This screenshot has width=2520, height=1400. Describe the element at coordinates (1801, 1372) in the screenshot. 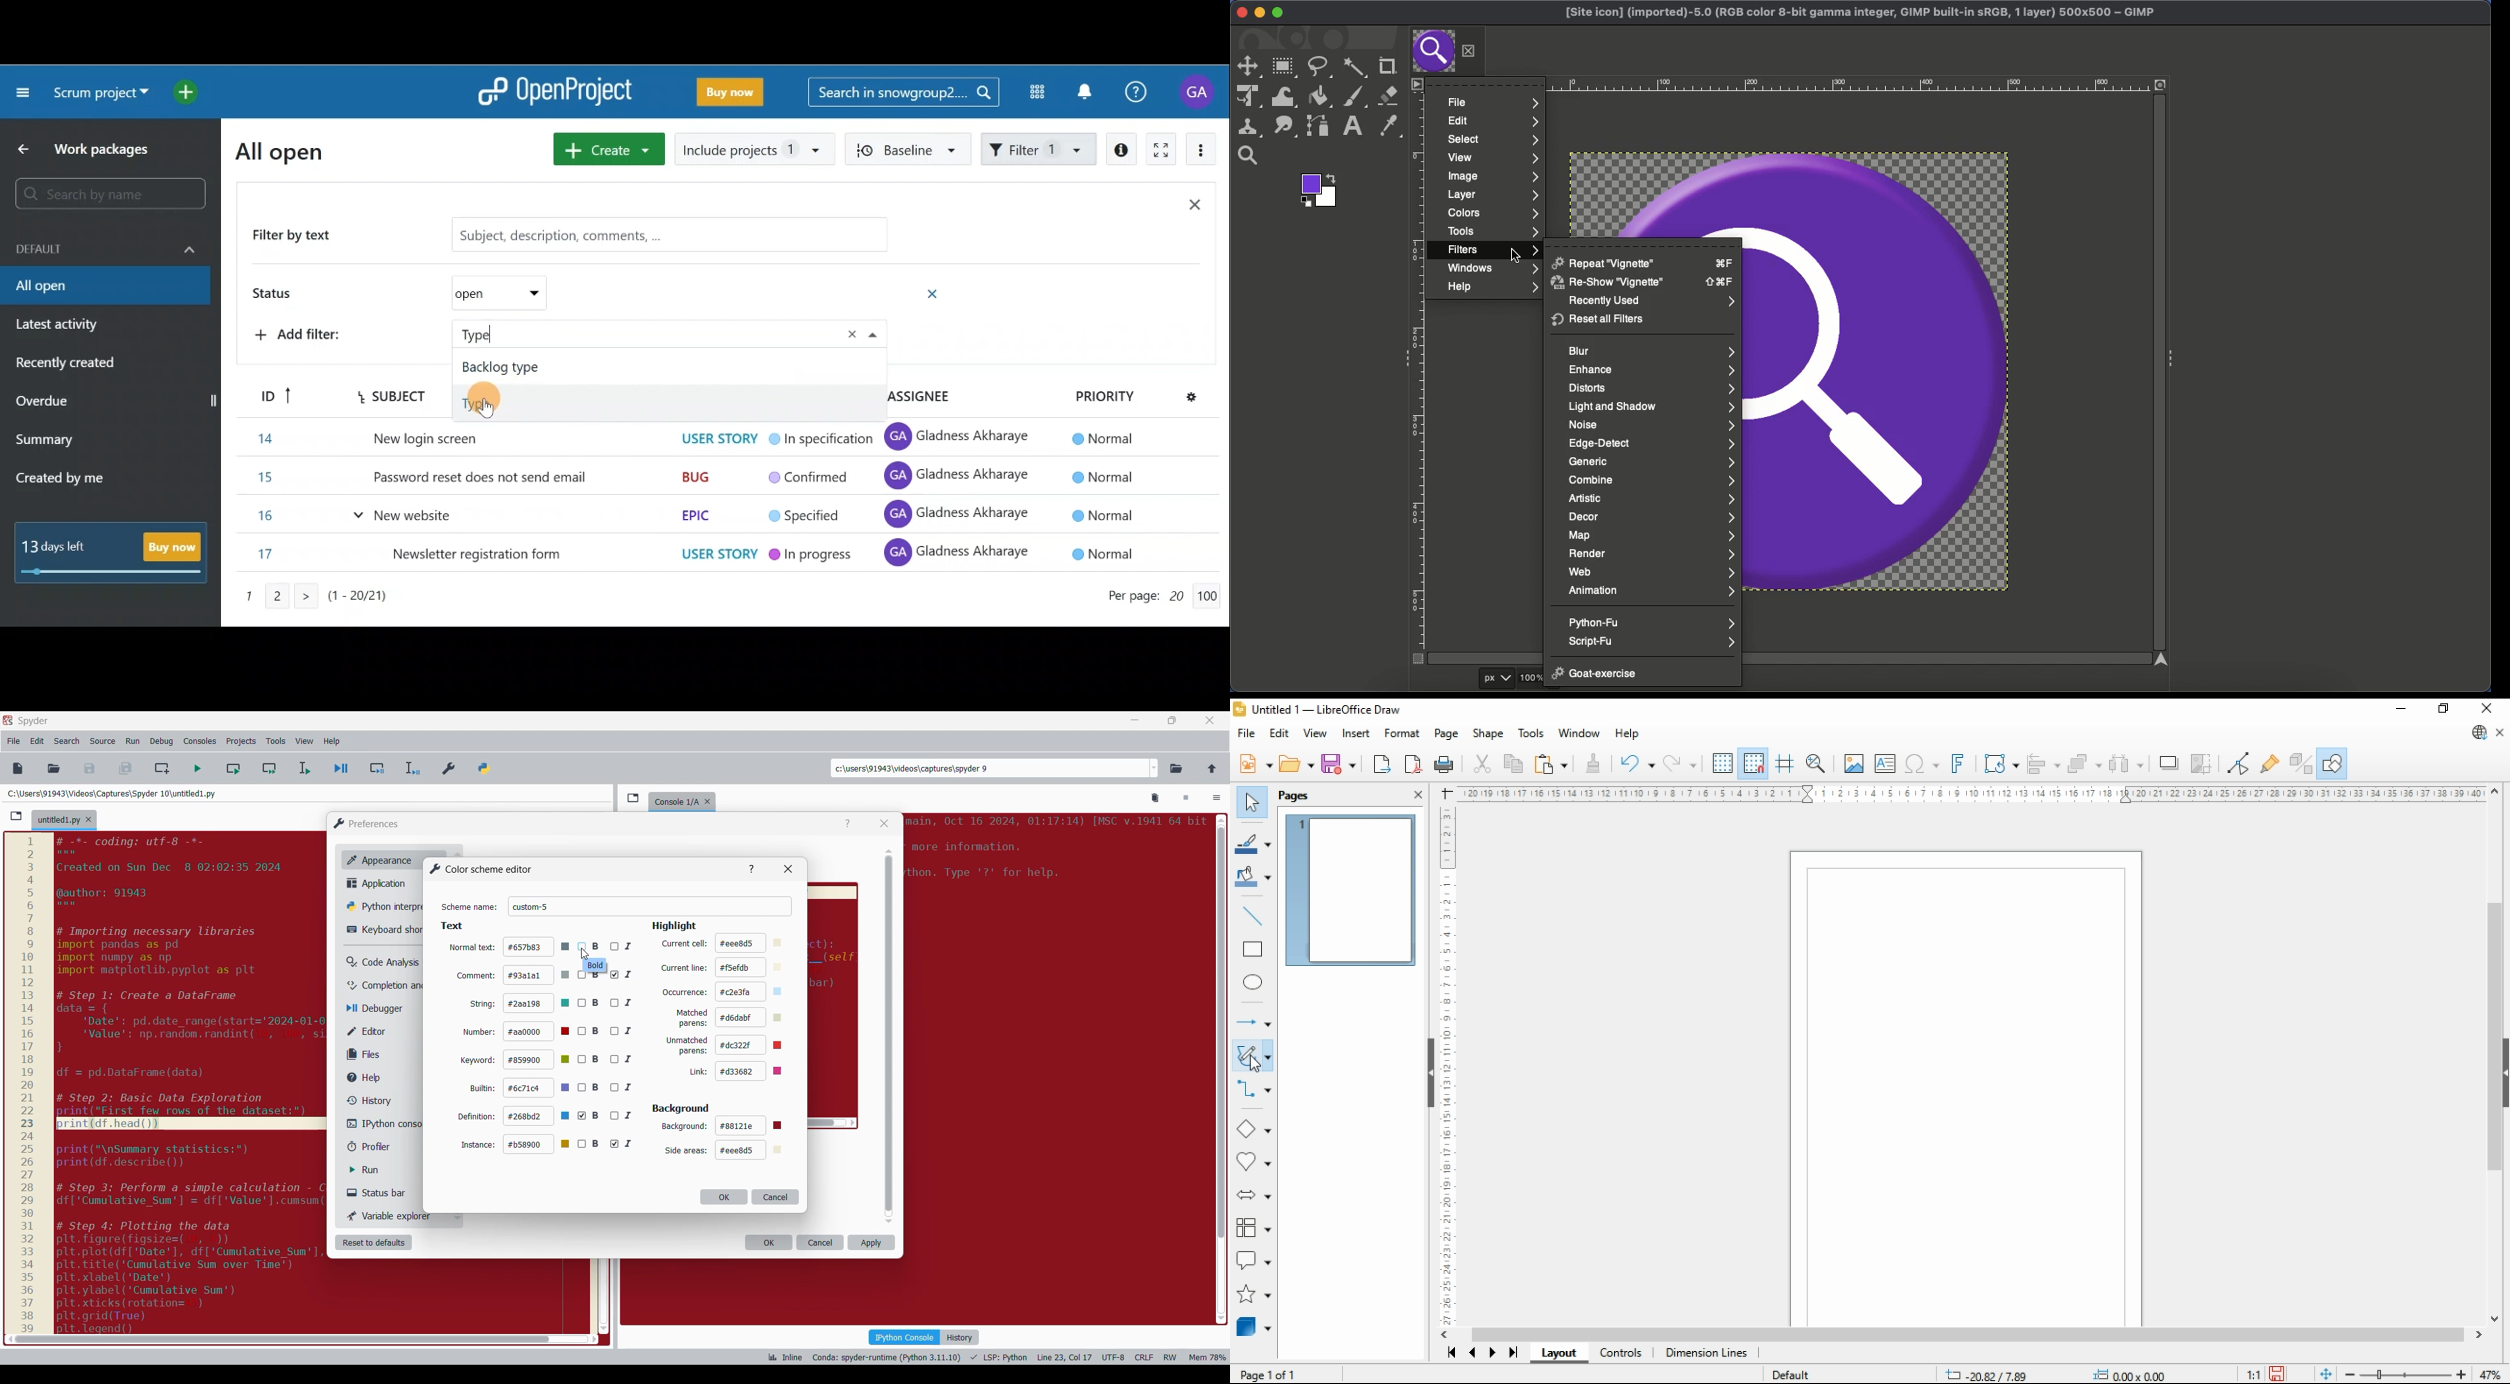

I see `Default` at that location.